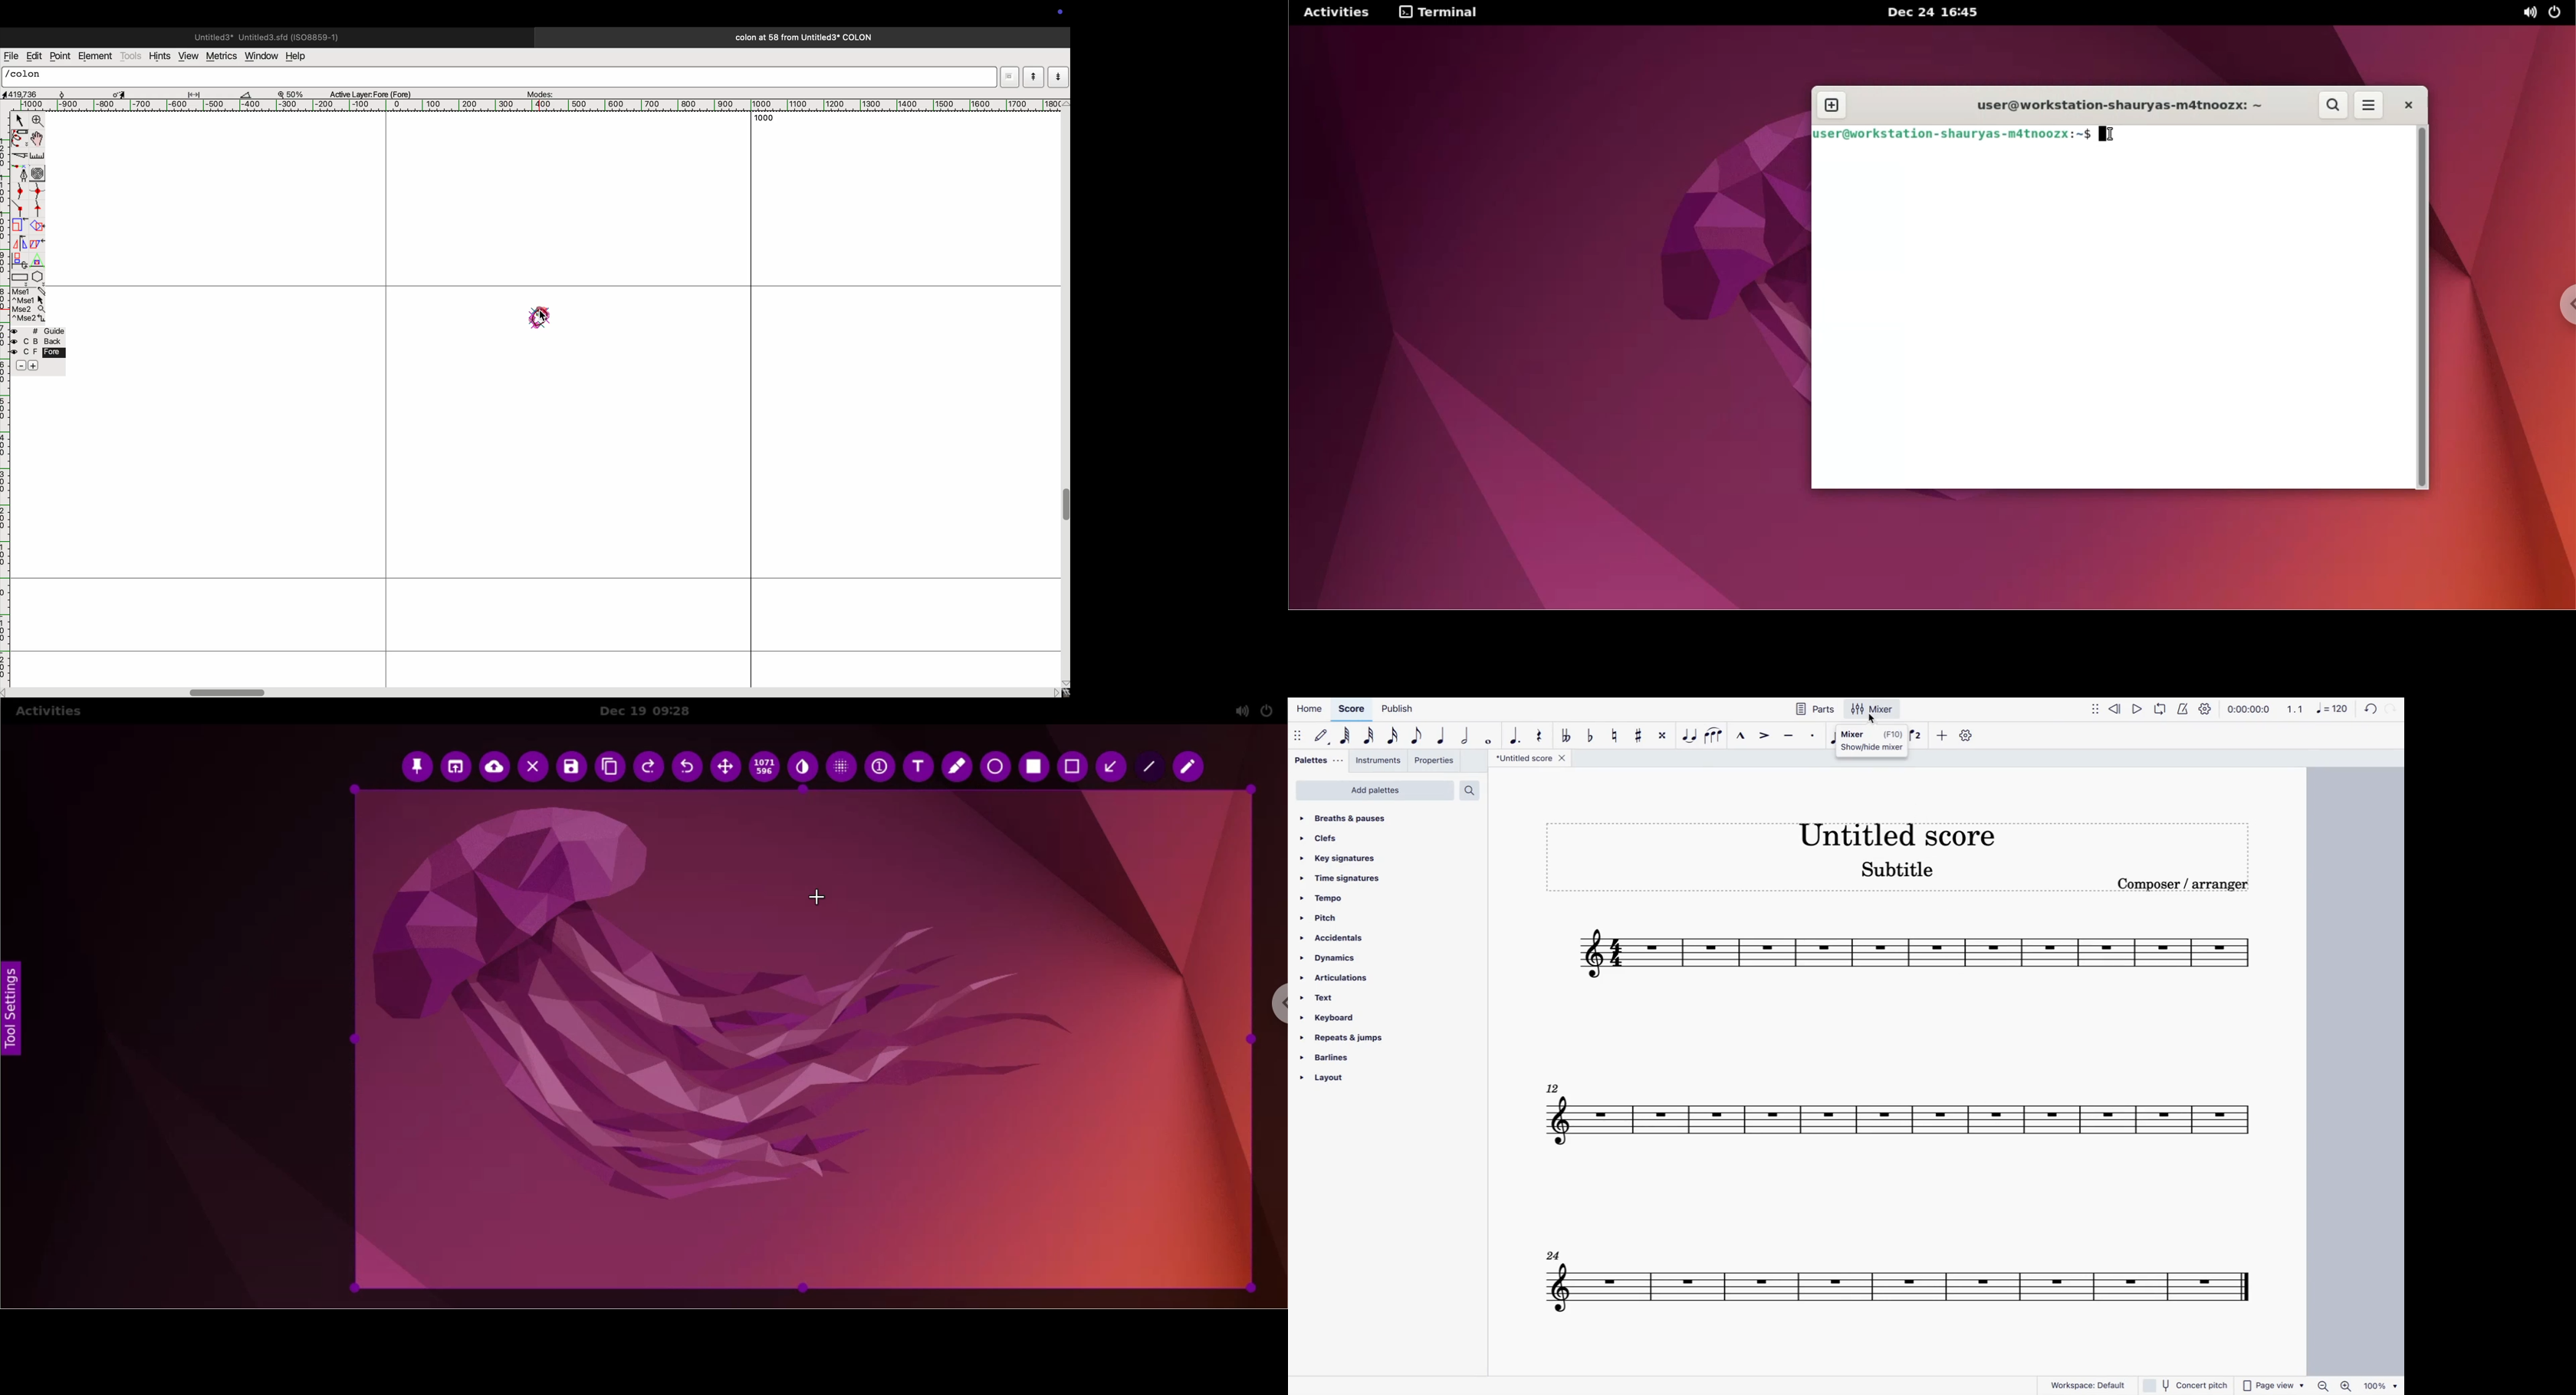  Describe the element at coordinates (1436, 762) in the screenshot. I see `properties` at that location.